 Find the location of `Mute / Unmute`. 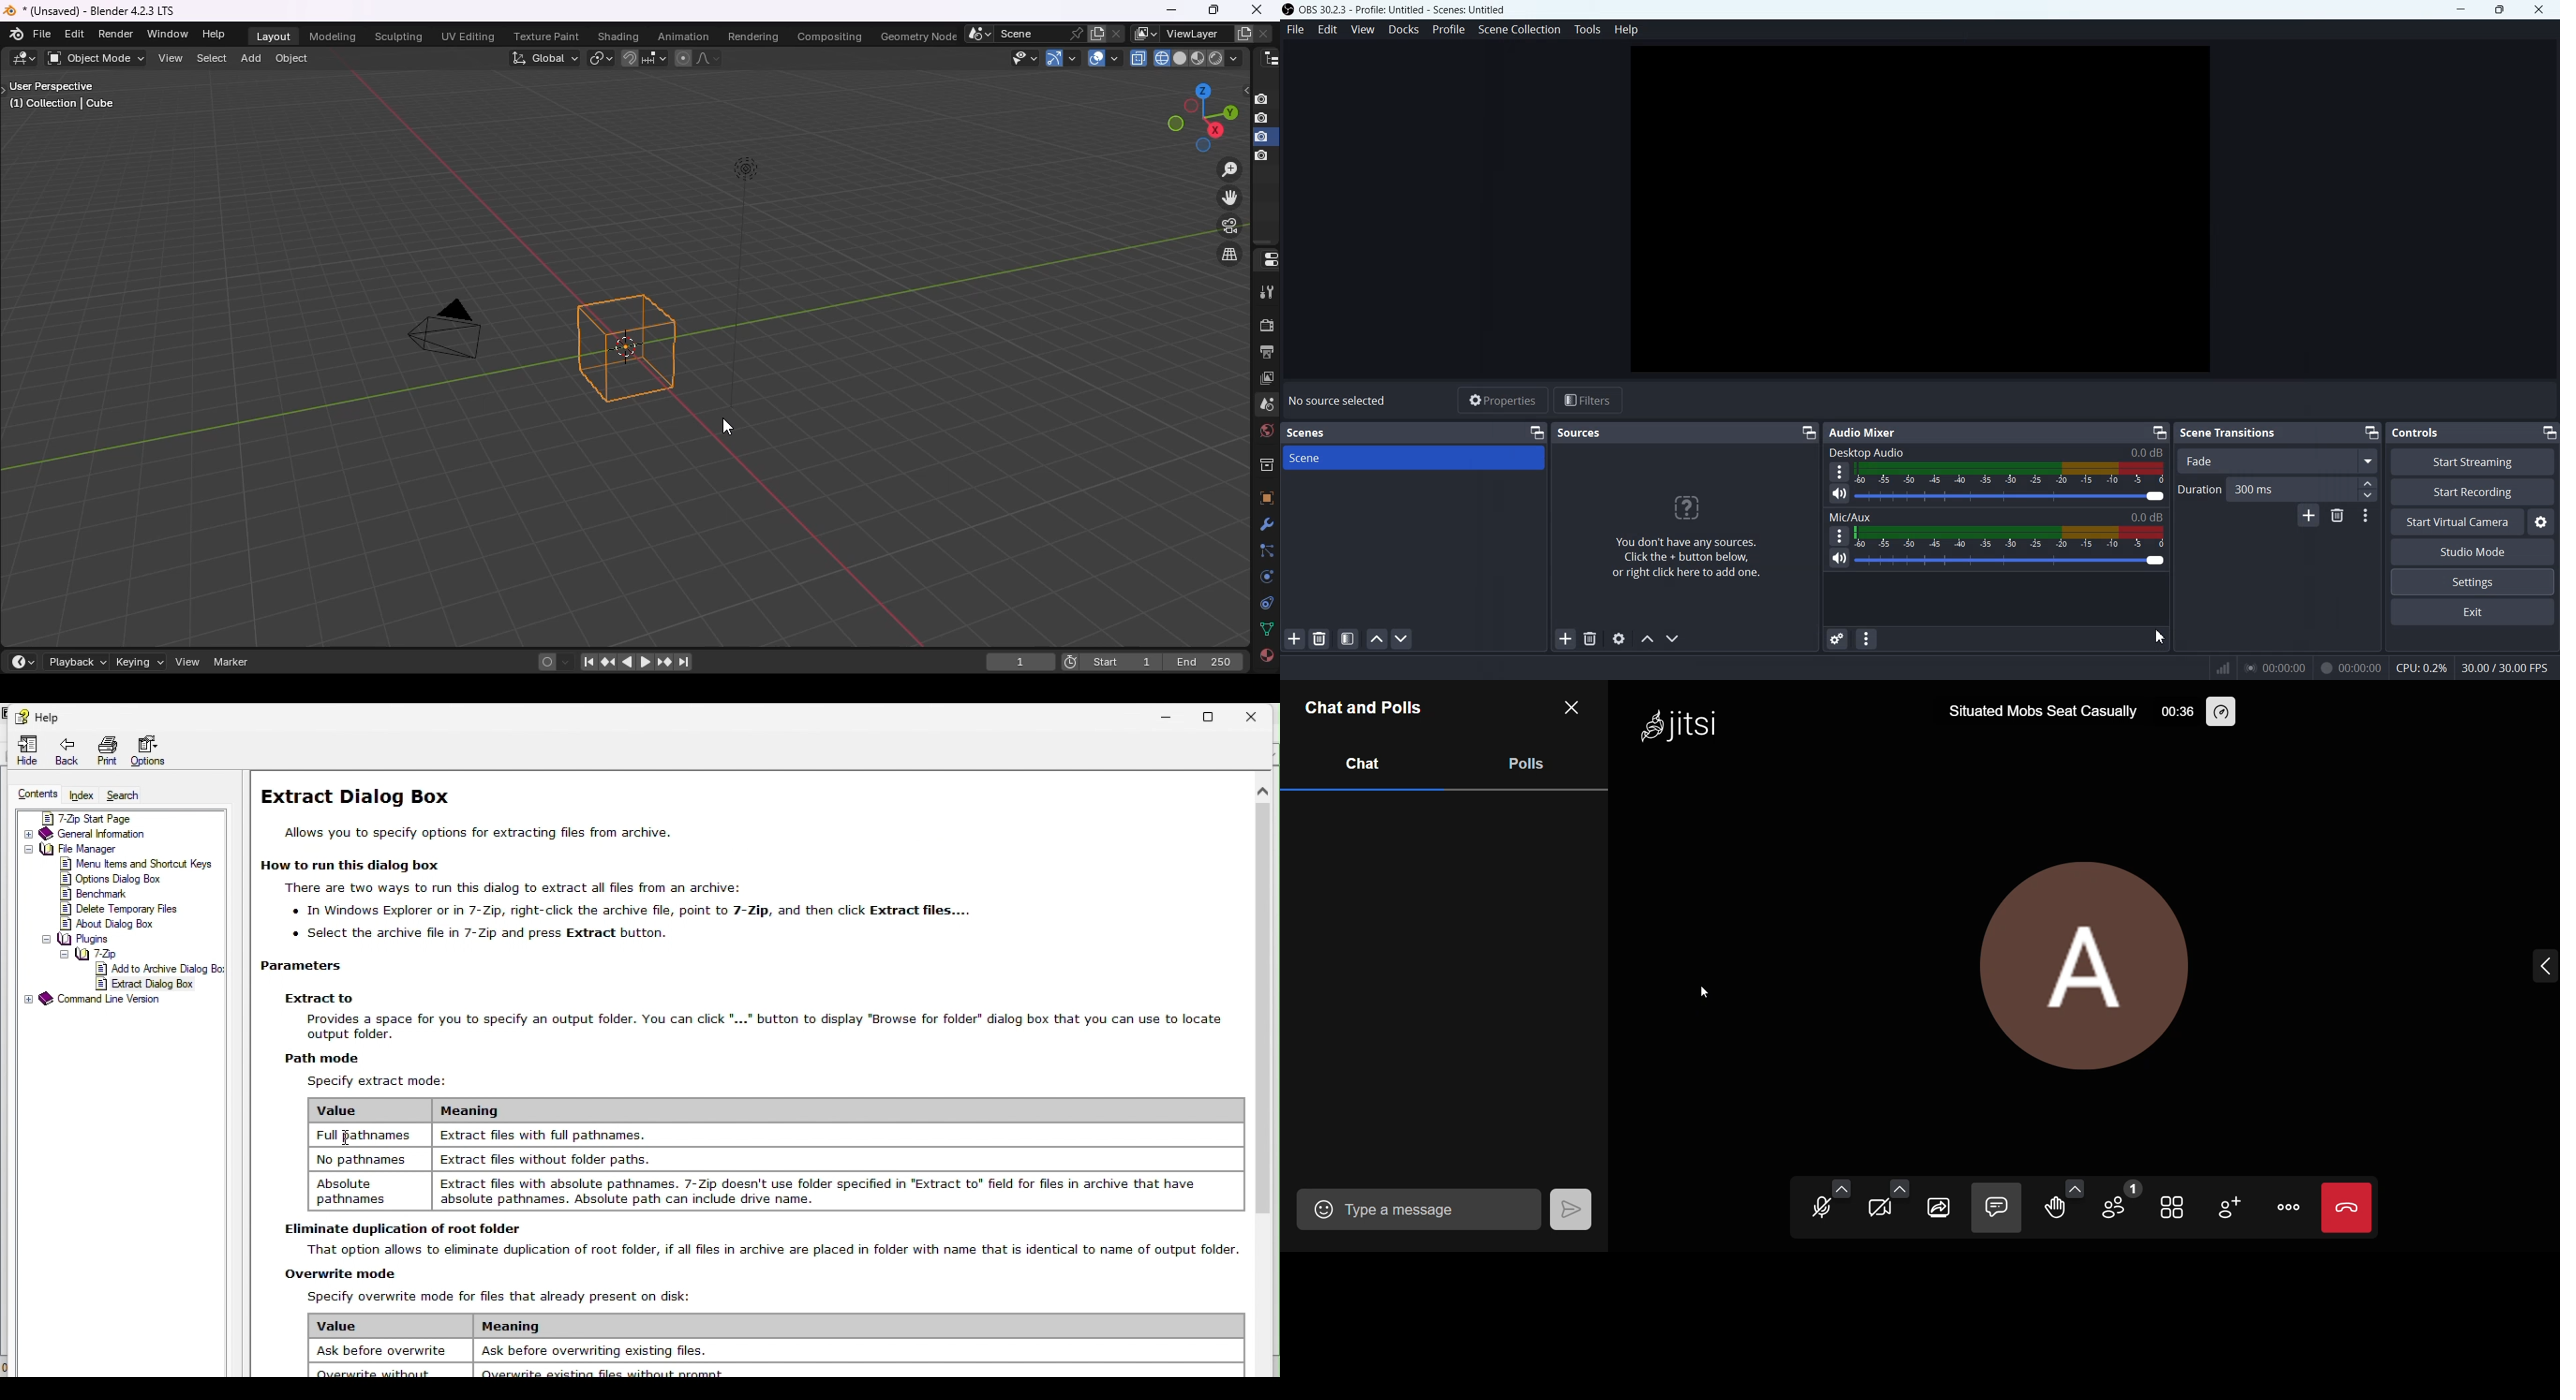

Mute / Unmute is located at coordinates (1839, 494).